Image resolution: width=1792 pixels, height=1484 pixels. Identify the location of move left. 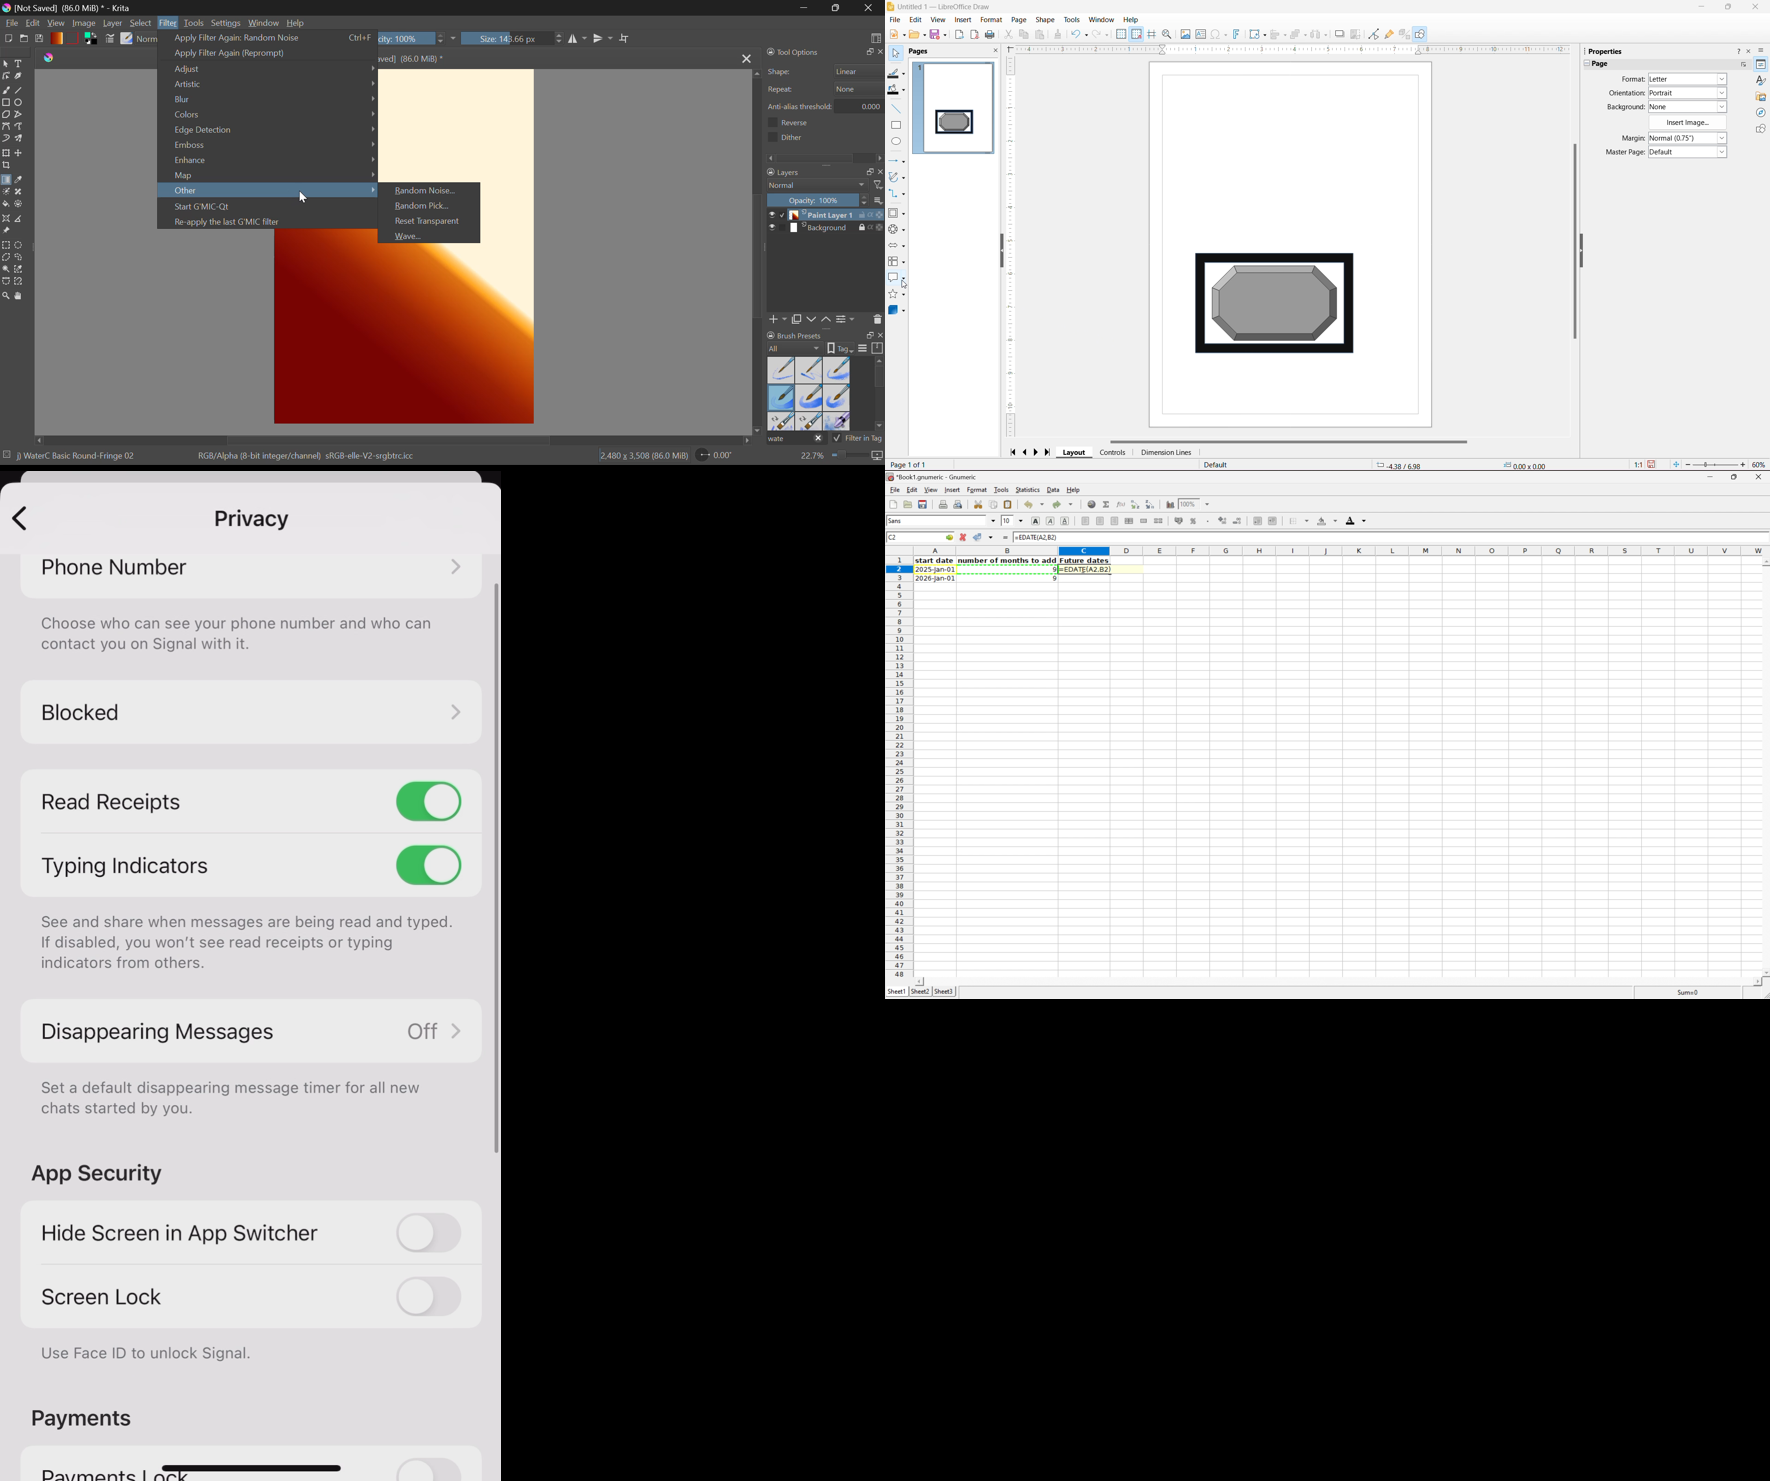
(33, 440).